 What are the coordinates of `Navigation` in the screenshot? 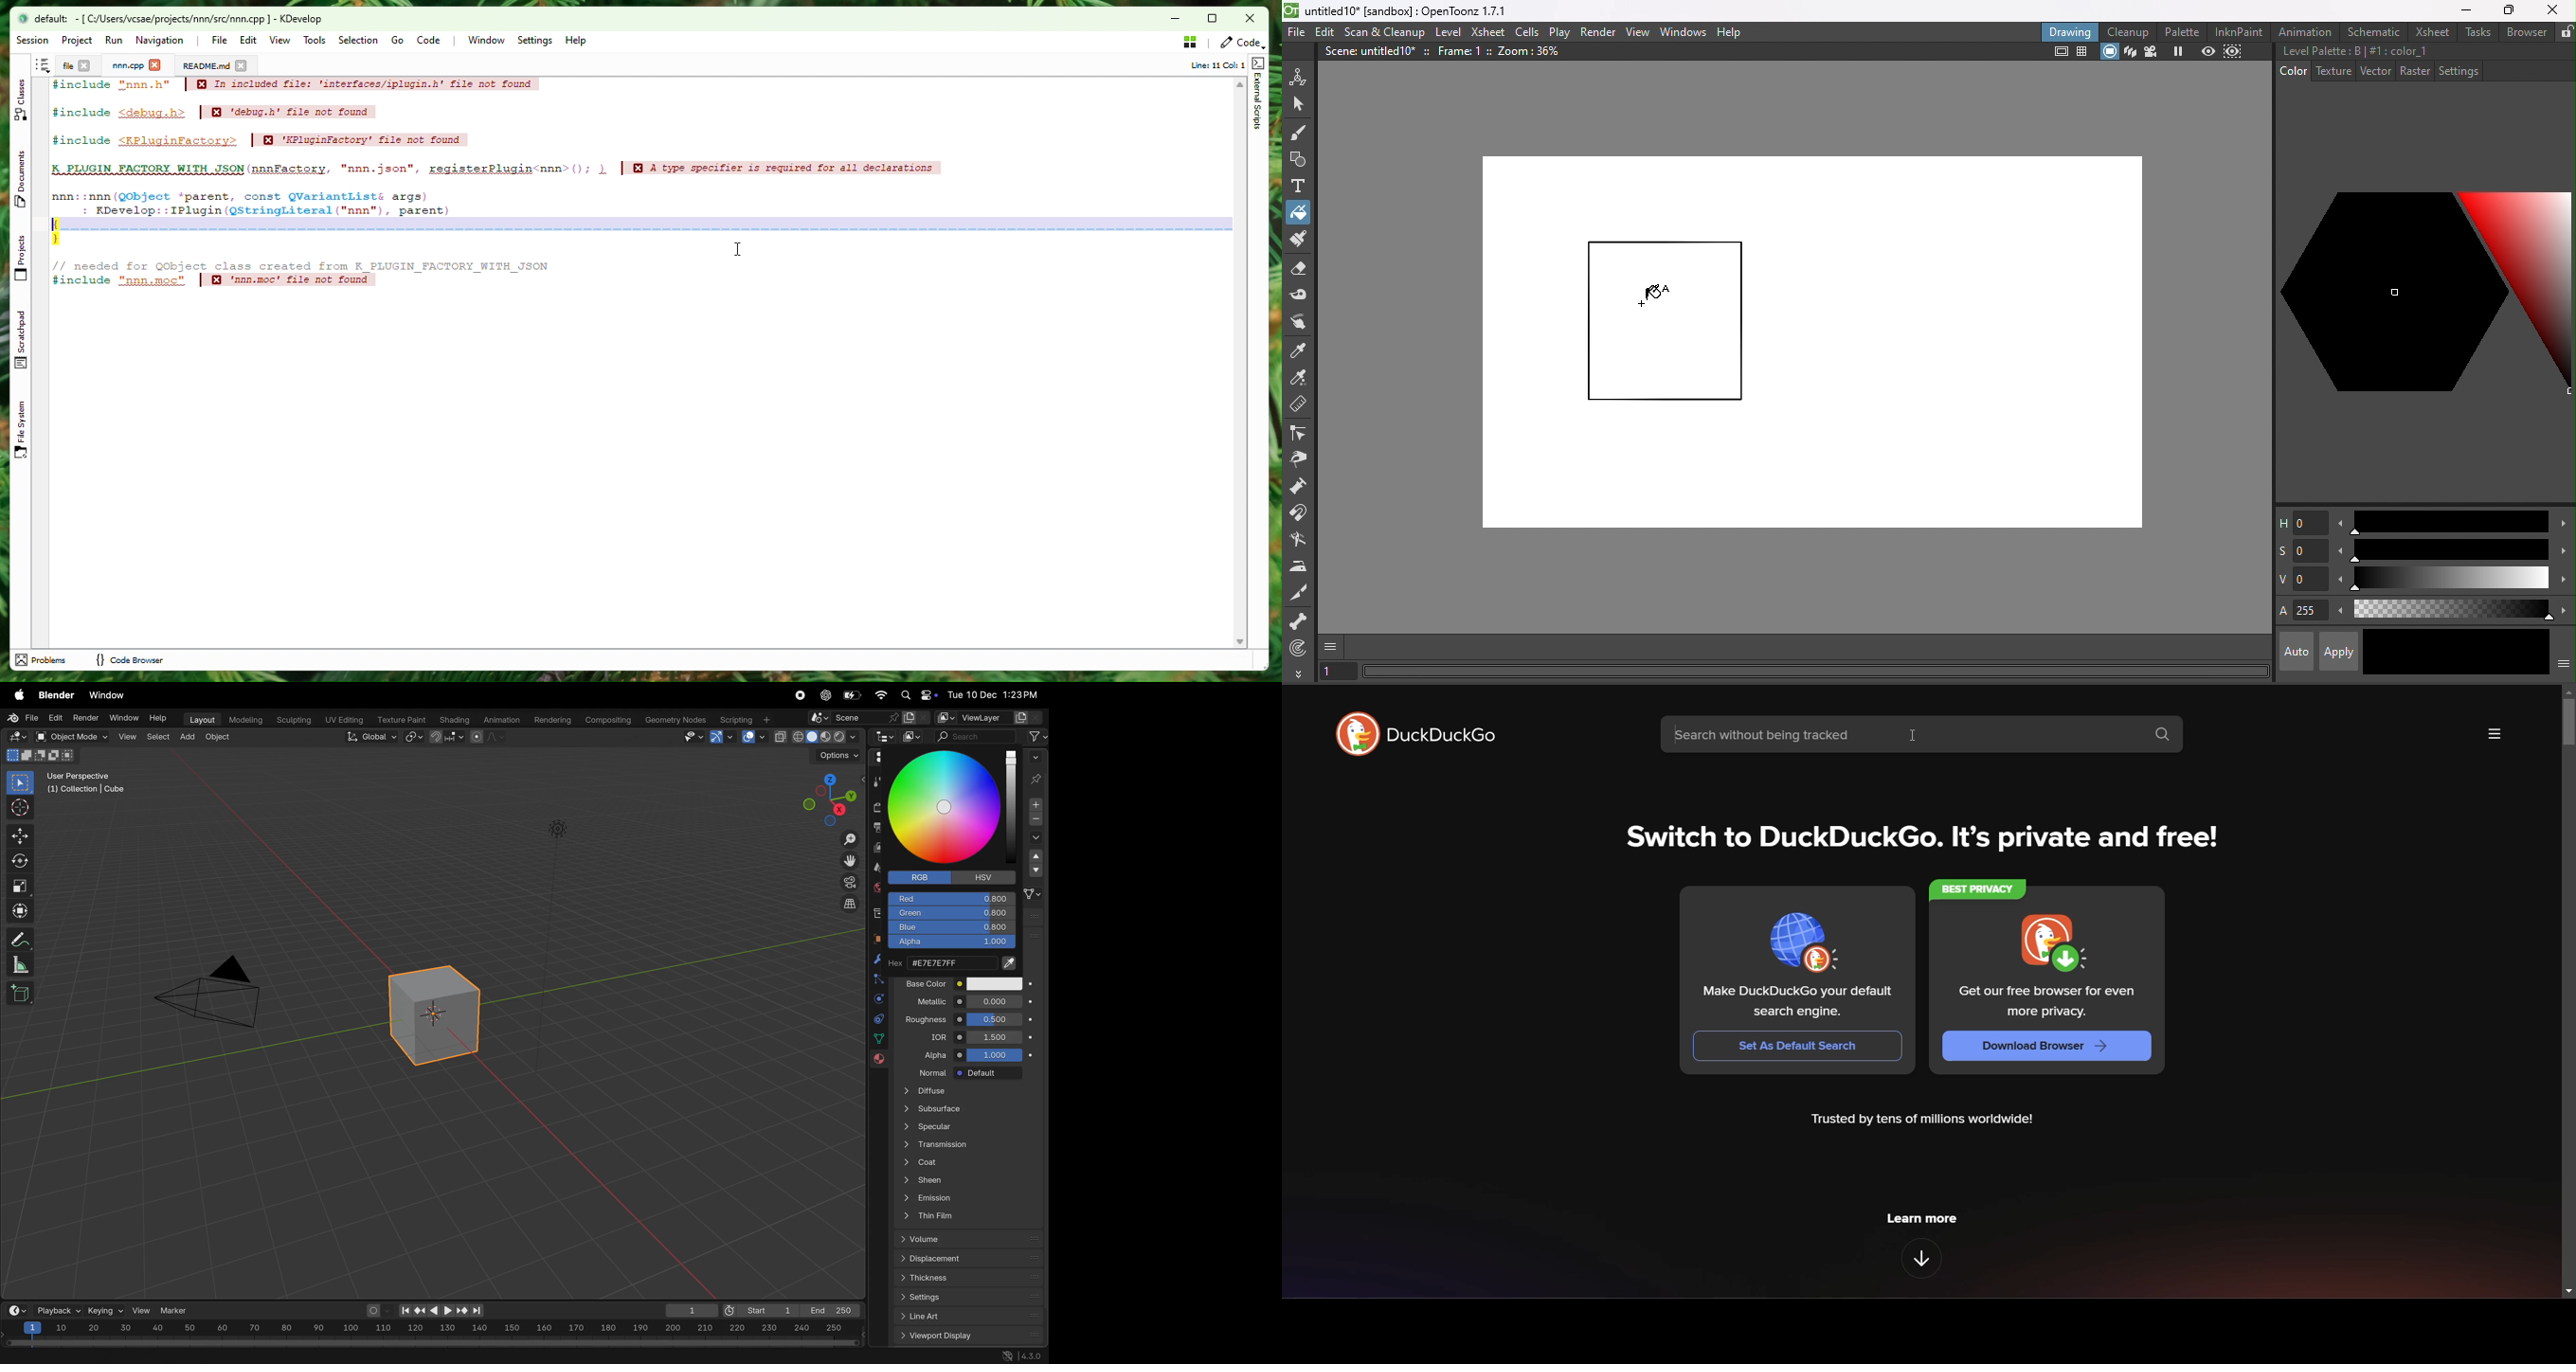 It's located at (164, 41).